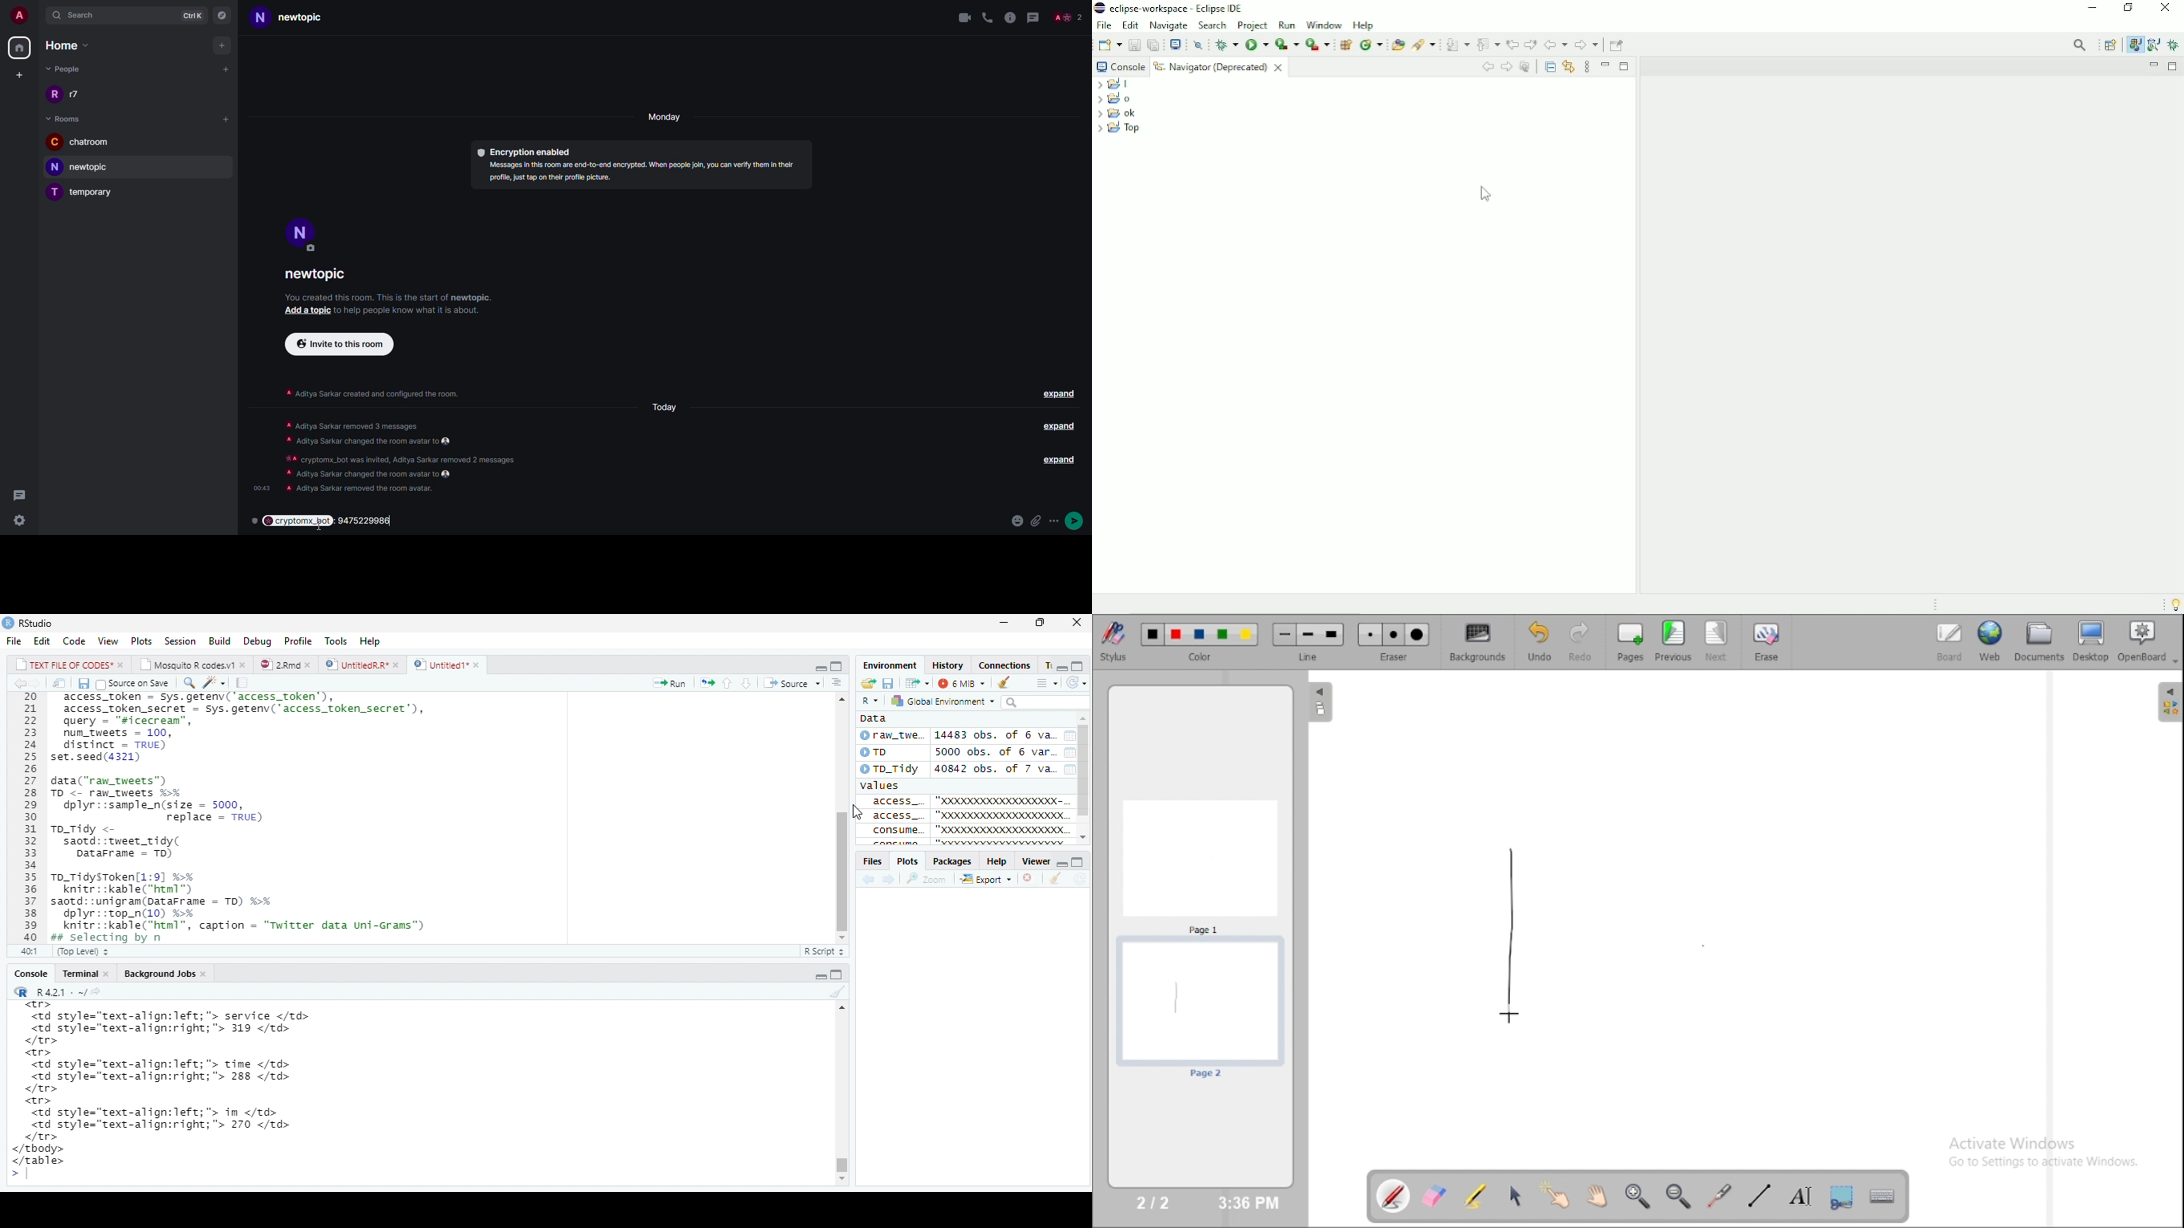 The height and width of the screenshot is (1232, 2184). Describe the element at coordinates (913, 683) in the screenshot. I see `Show in new window` at that location.